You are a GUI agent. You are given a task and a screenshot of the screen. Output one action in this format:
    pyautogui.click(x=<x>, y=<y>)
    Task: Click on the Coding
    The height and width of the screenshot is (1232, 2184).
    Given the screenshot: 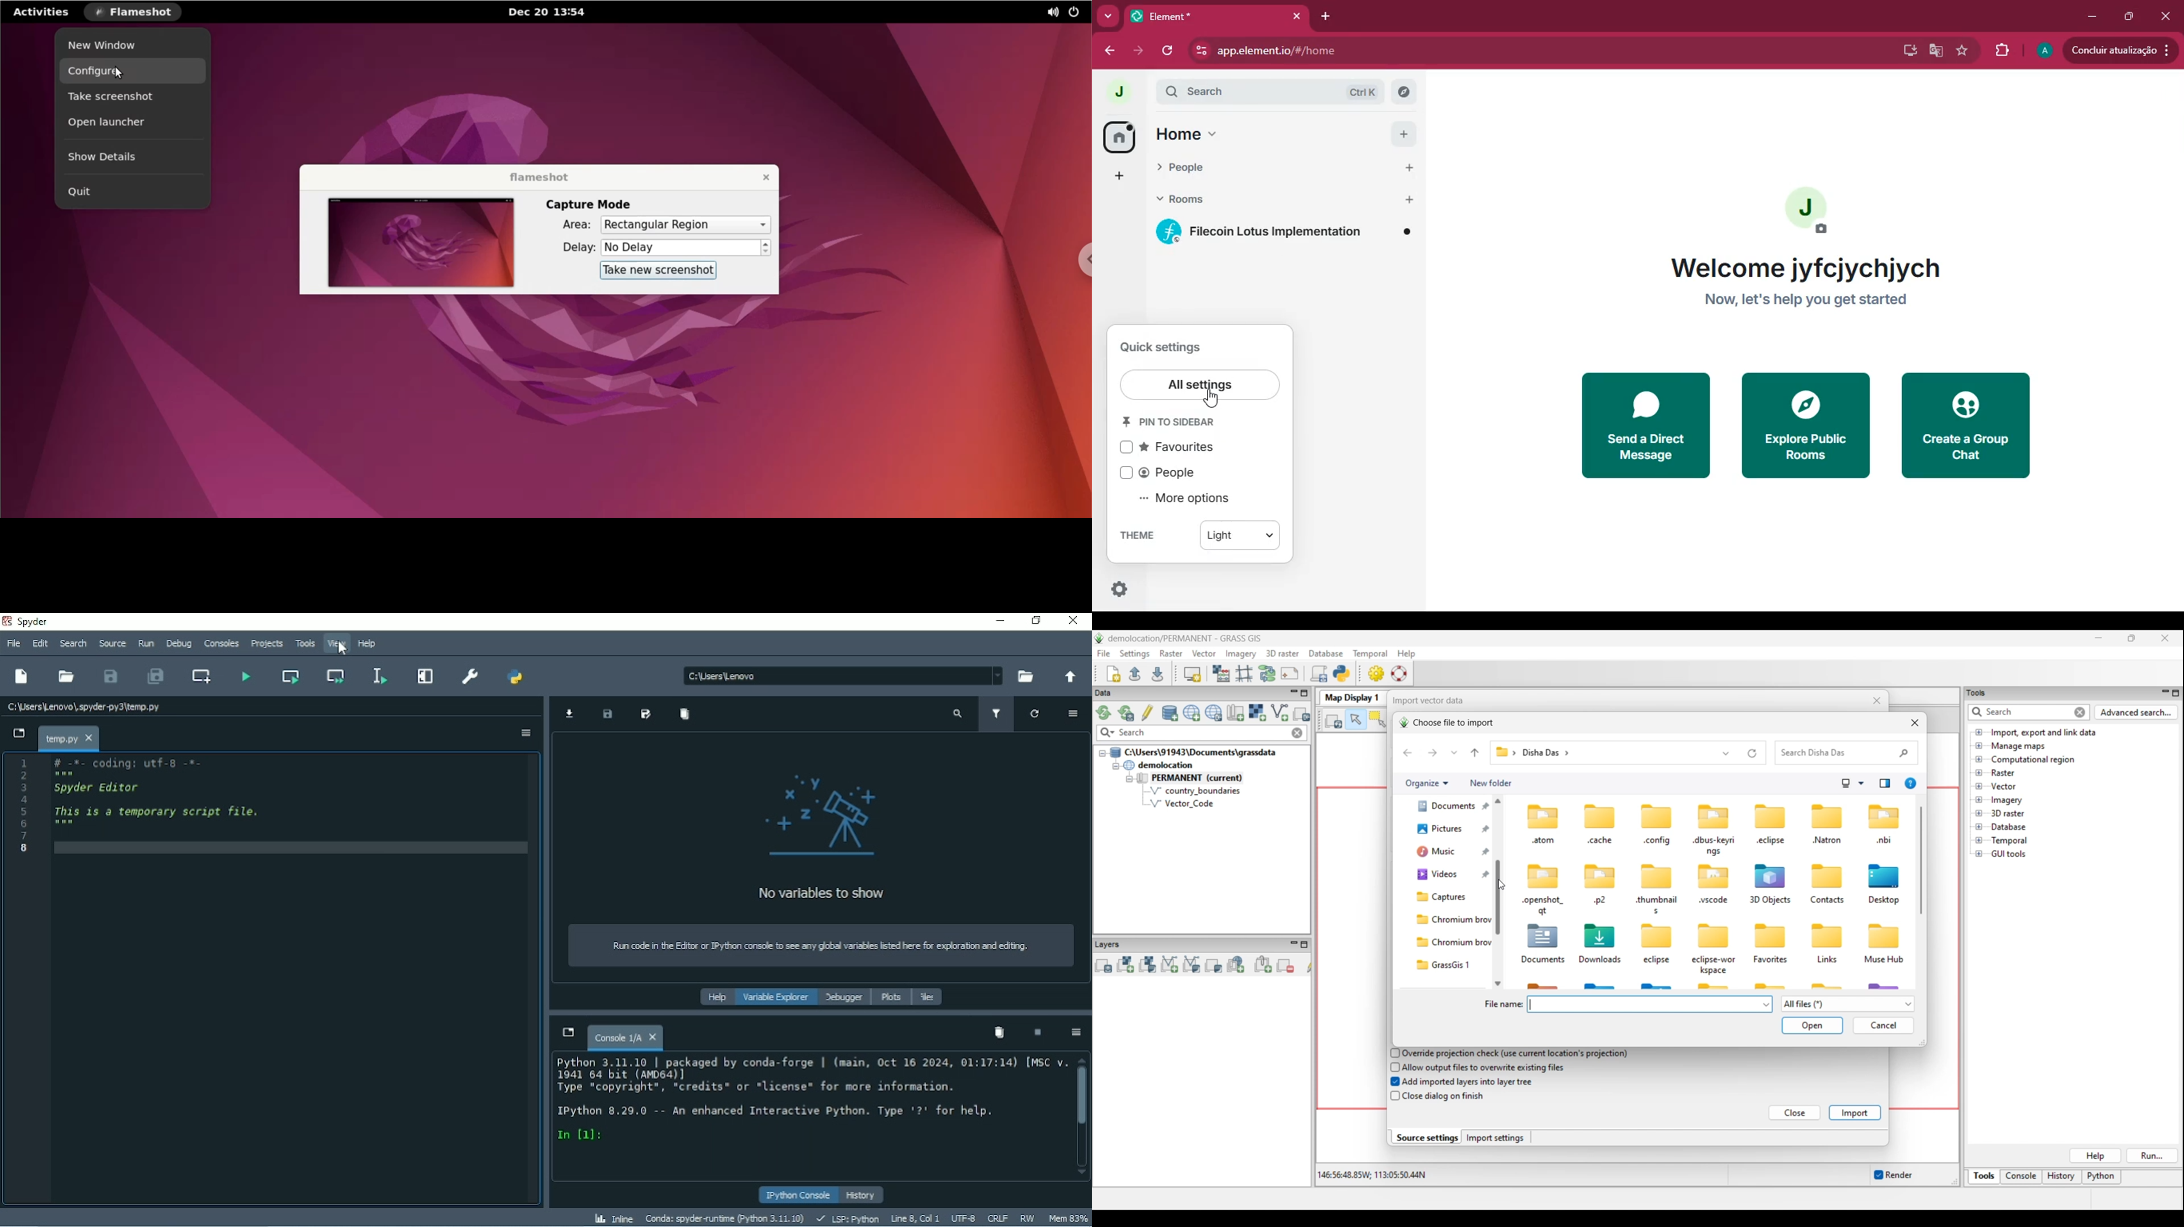 What is the action you would take?
    pyautogui.click(x=123, y=763)
    